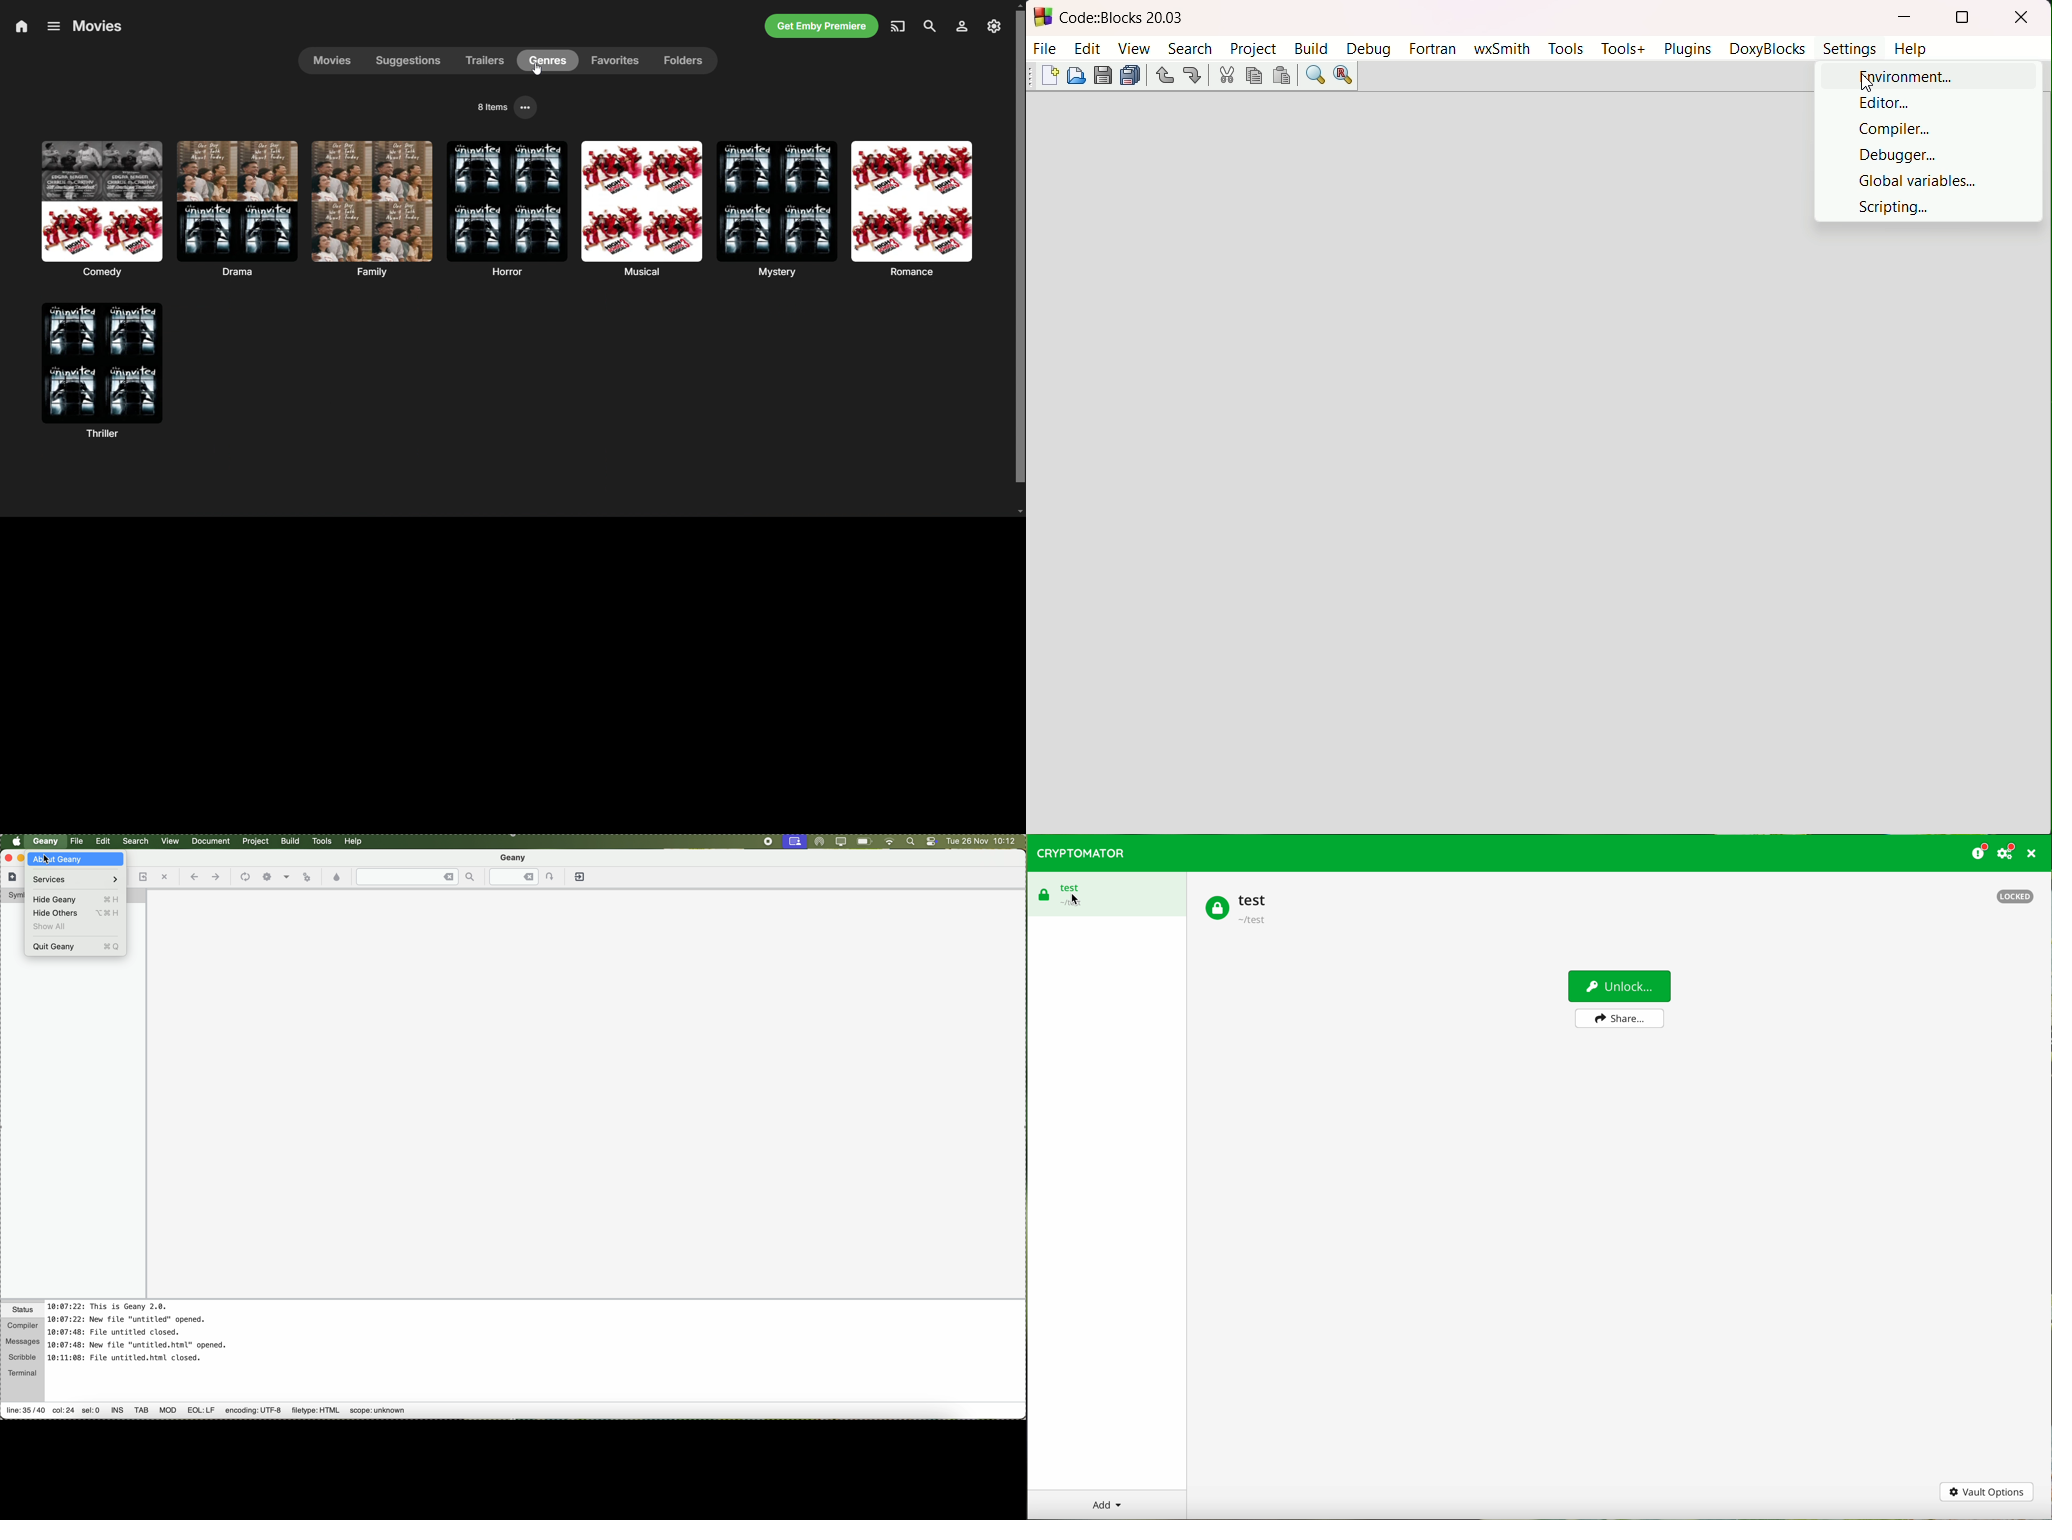 This screenshot has width=2072, height=1540. What do you see at coordinates (1312, 48) in the screenshot?
I see `build` at bounding box center [1312, 48].